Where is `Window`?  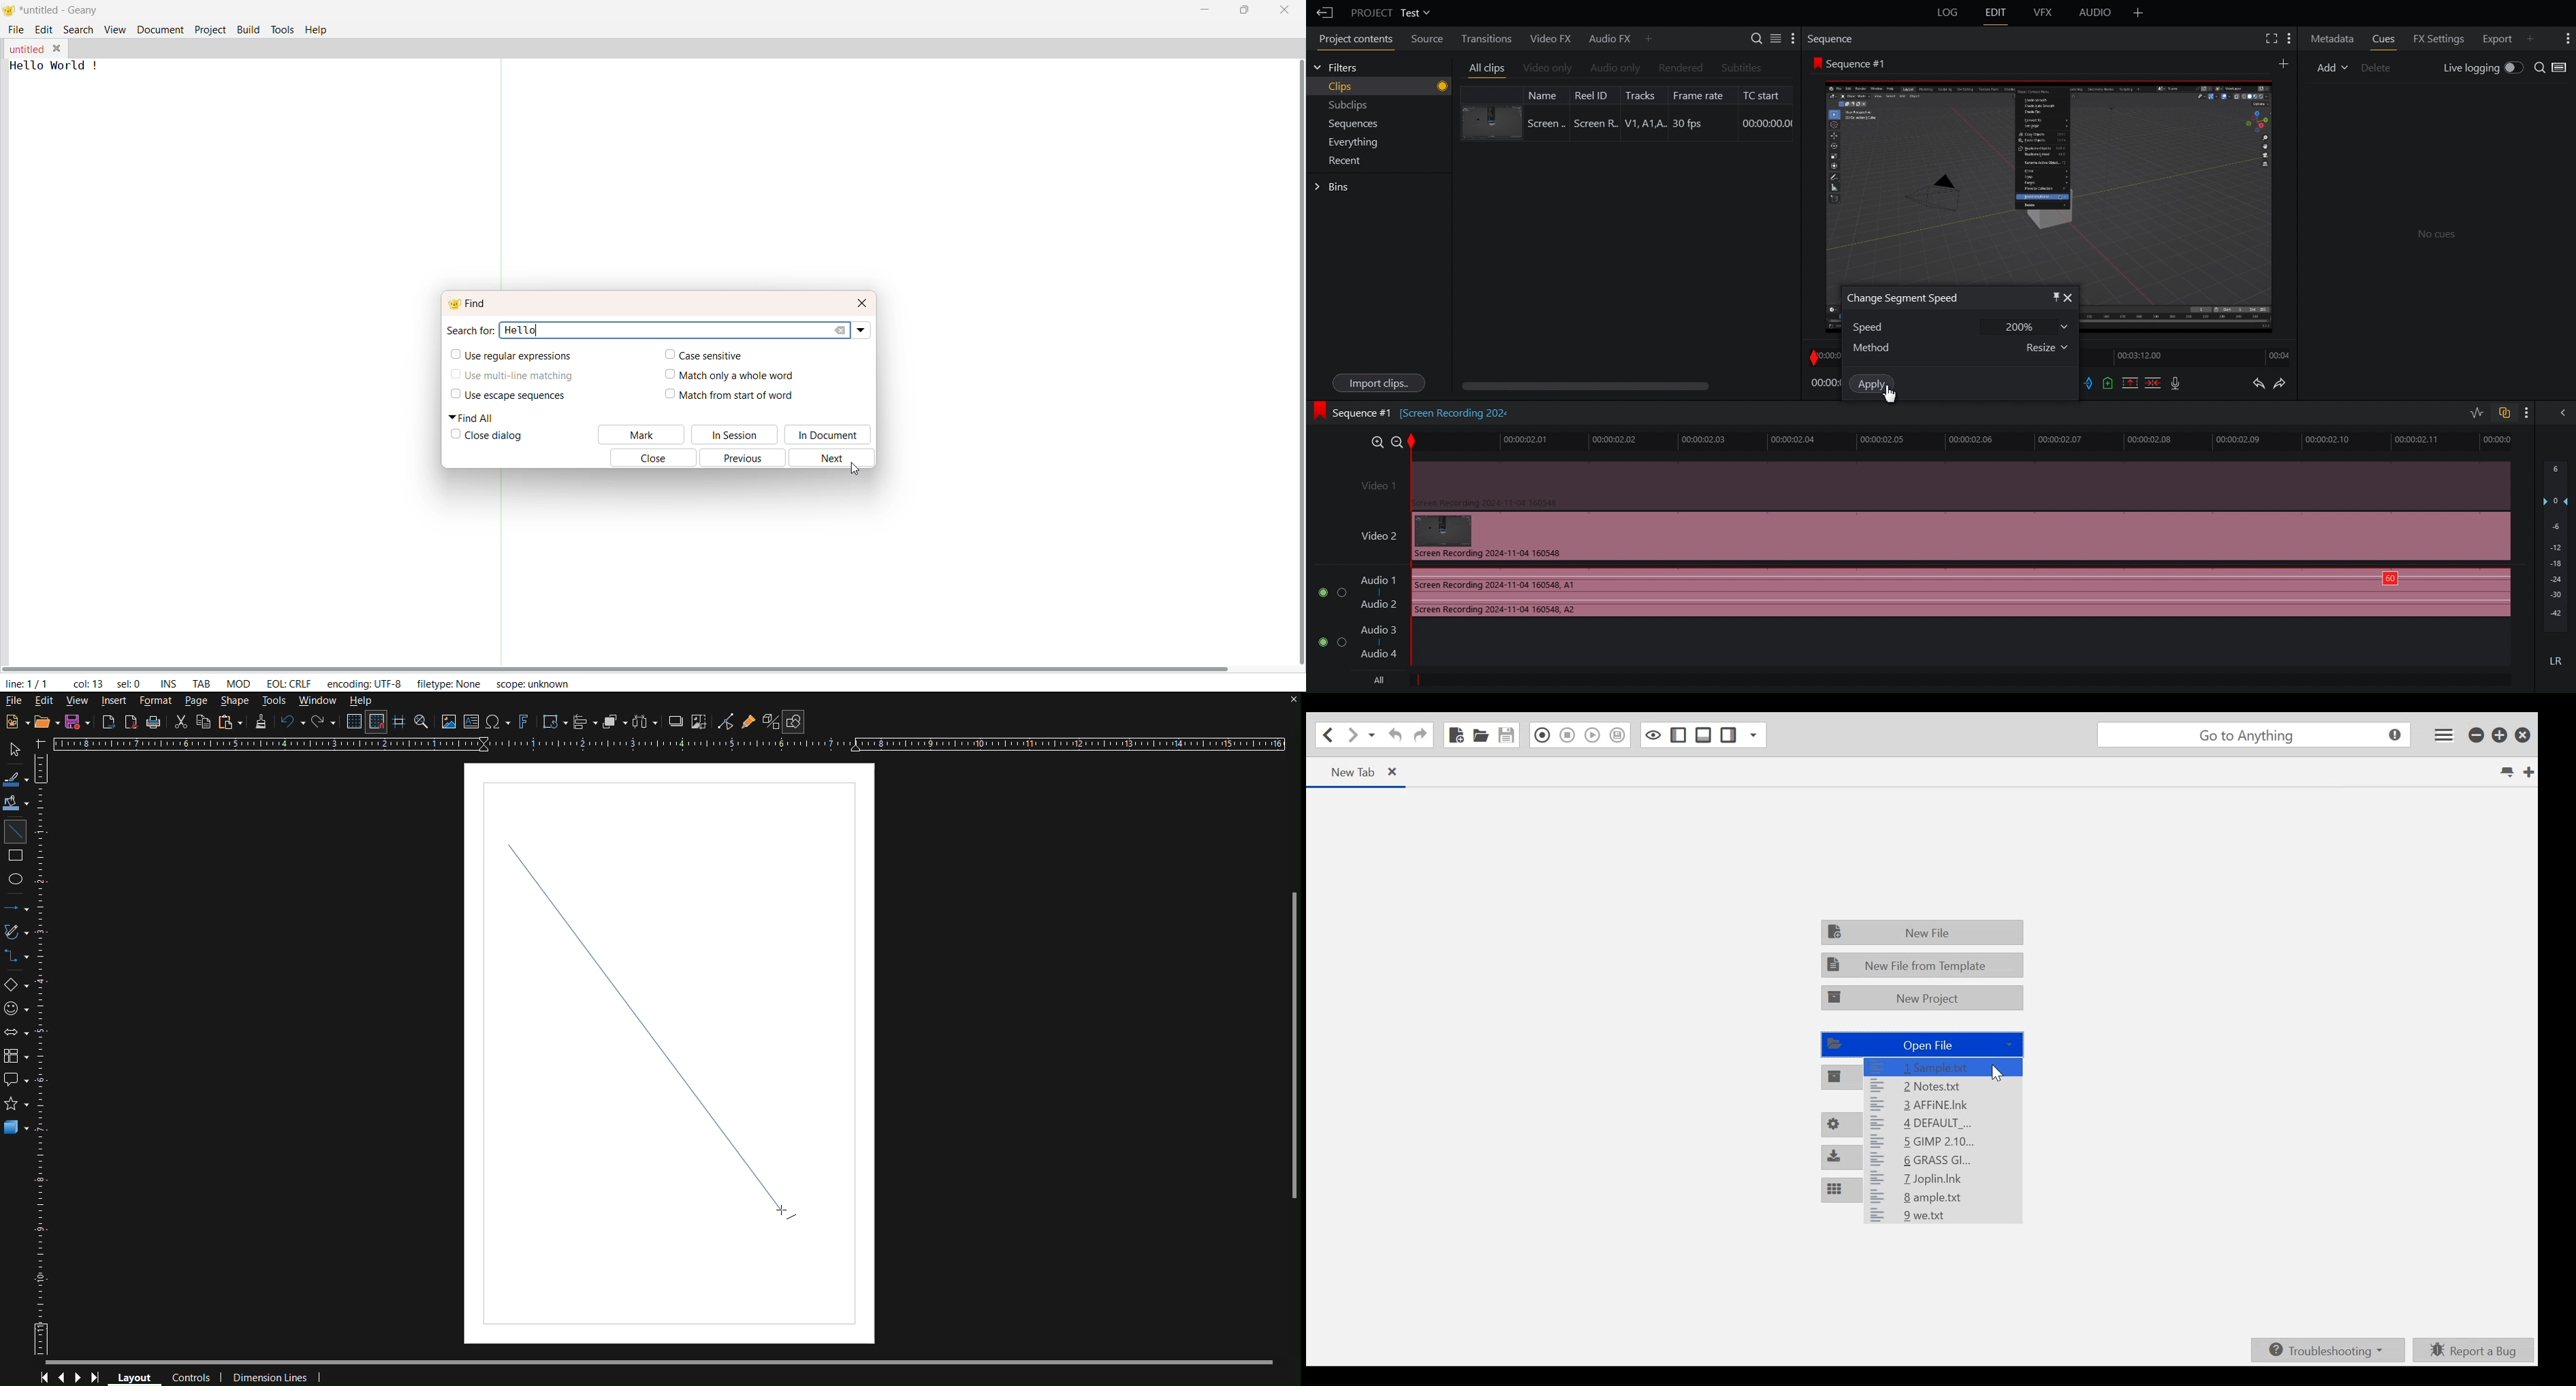
Window is located at coordinates (317, 701).